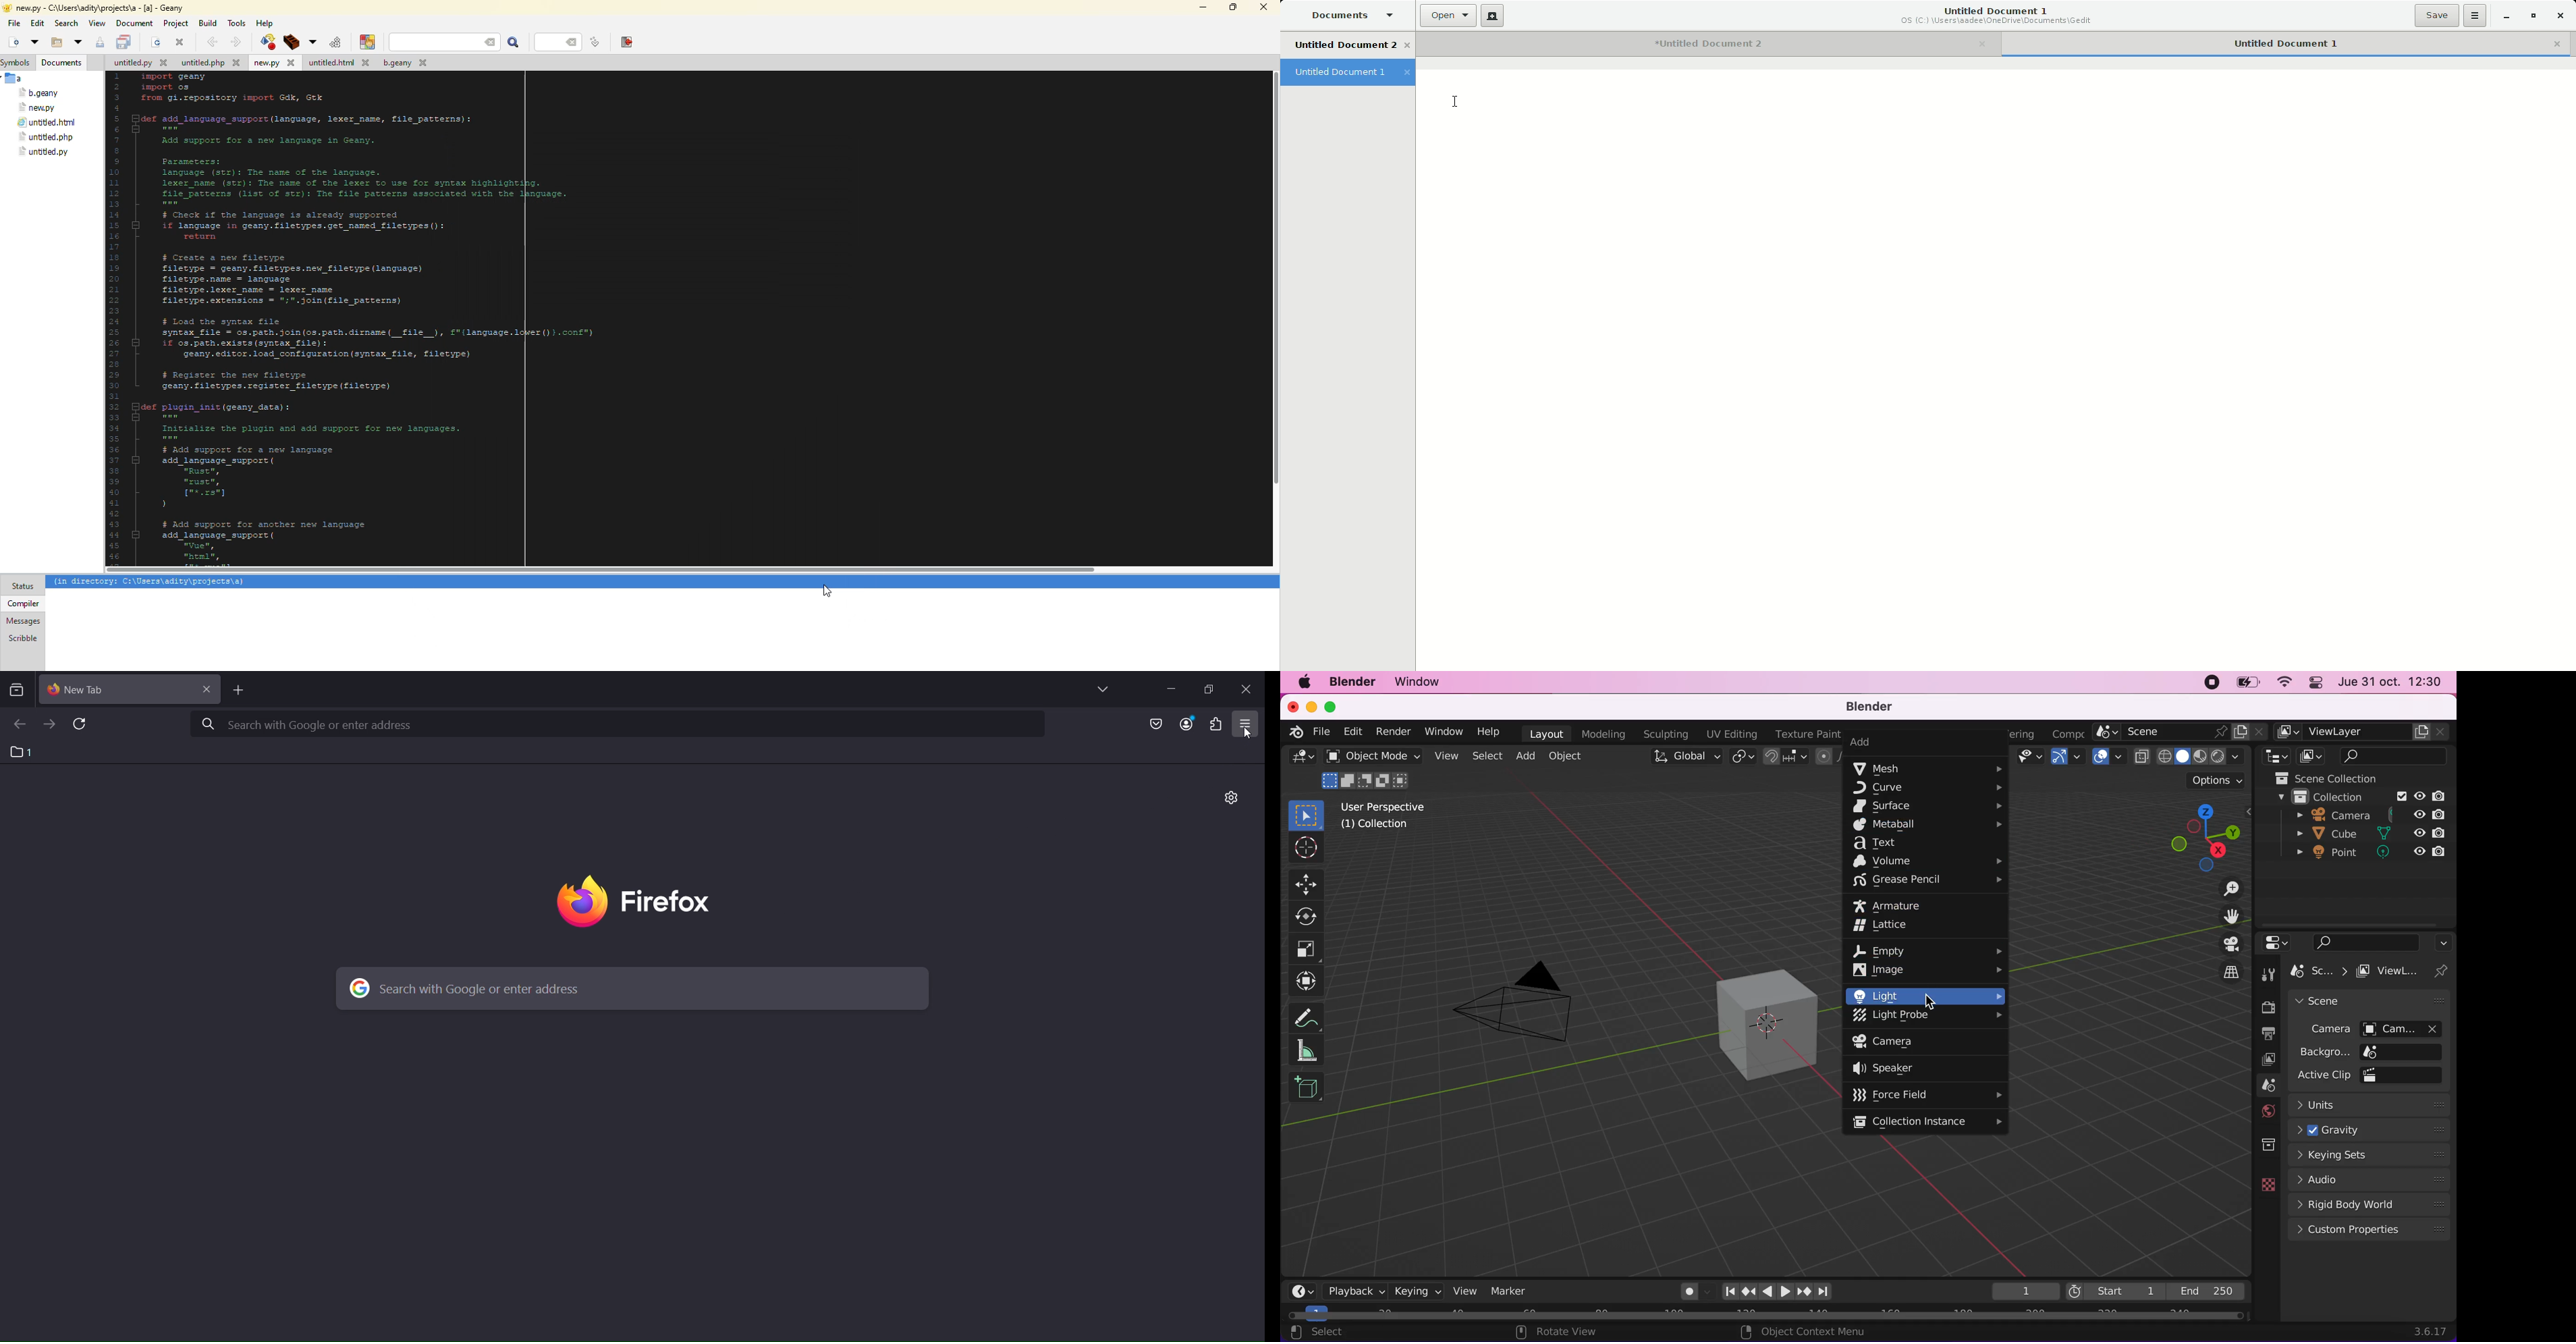 This screenshot has width=2576, height=1344. What do you see at coordinates (180, 42) in the screenshot?
I see `close` at bounding box center [180, 42].